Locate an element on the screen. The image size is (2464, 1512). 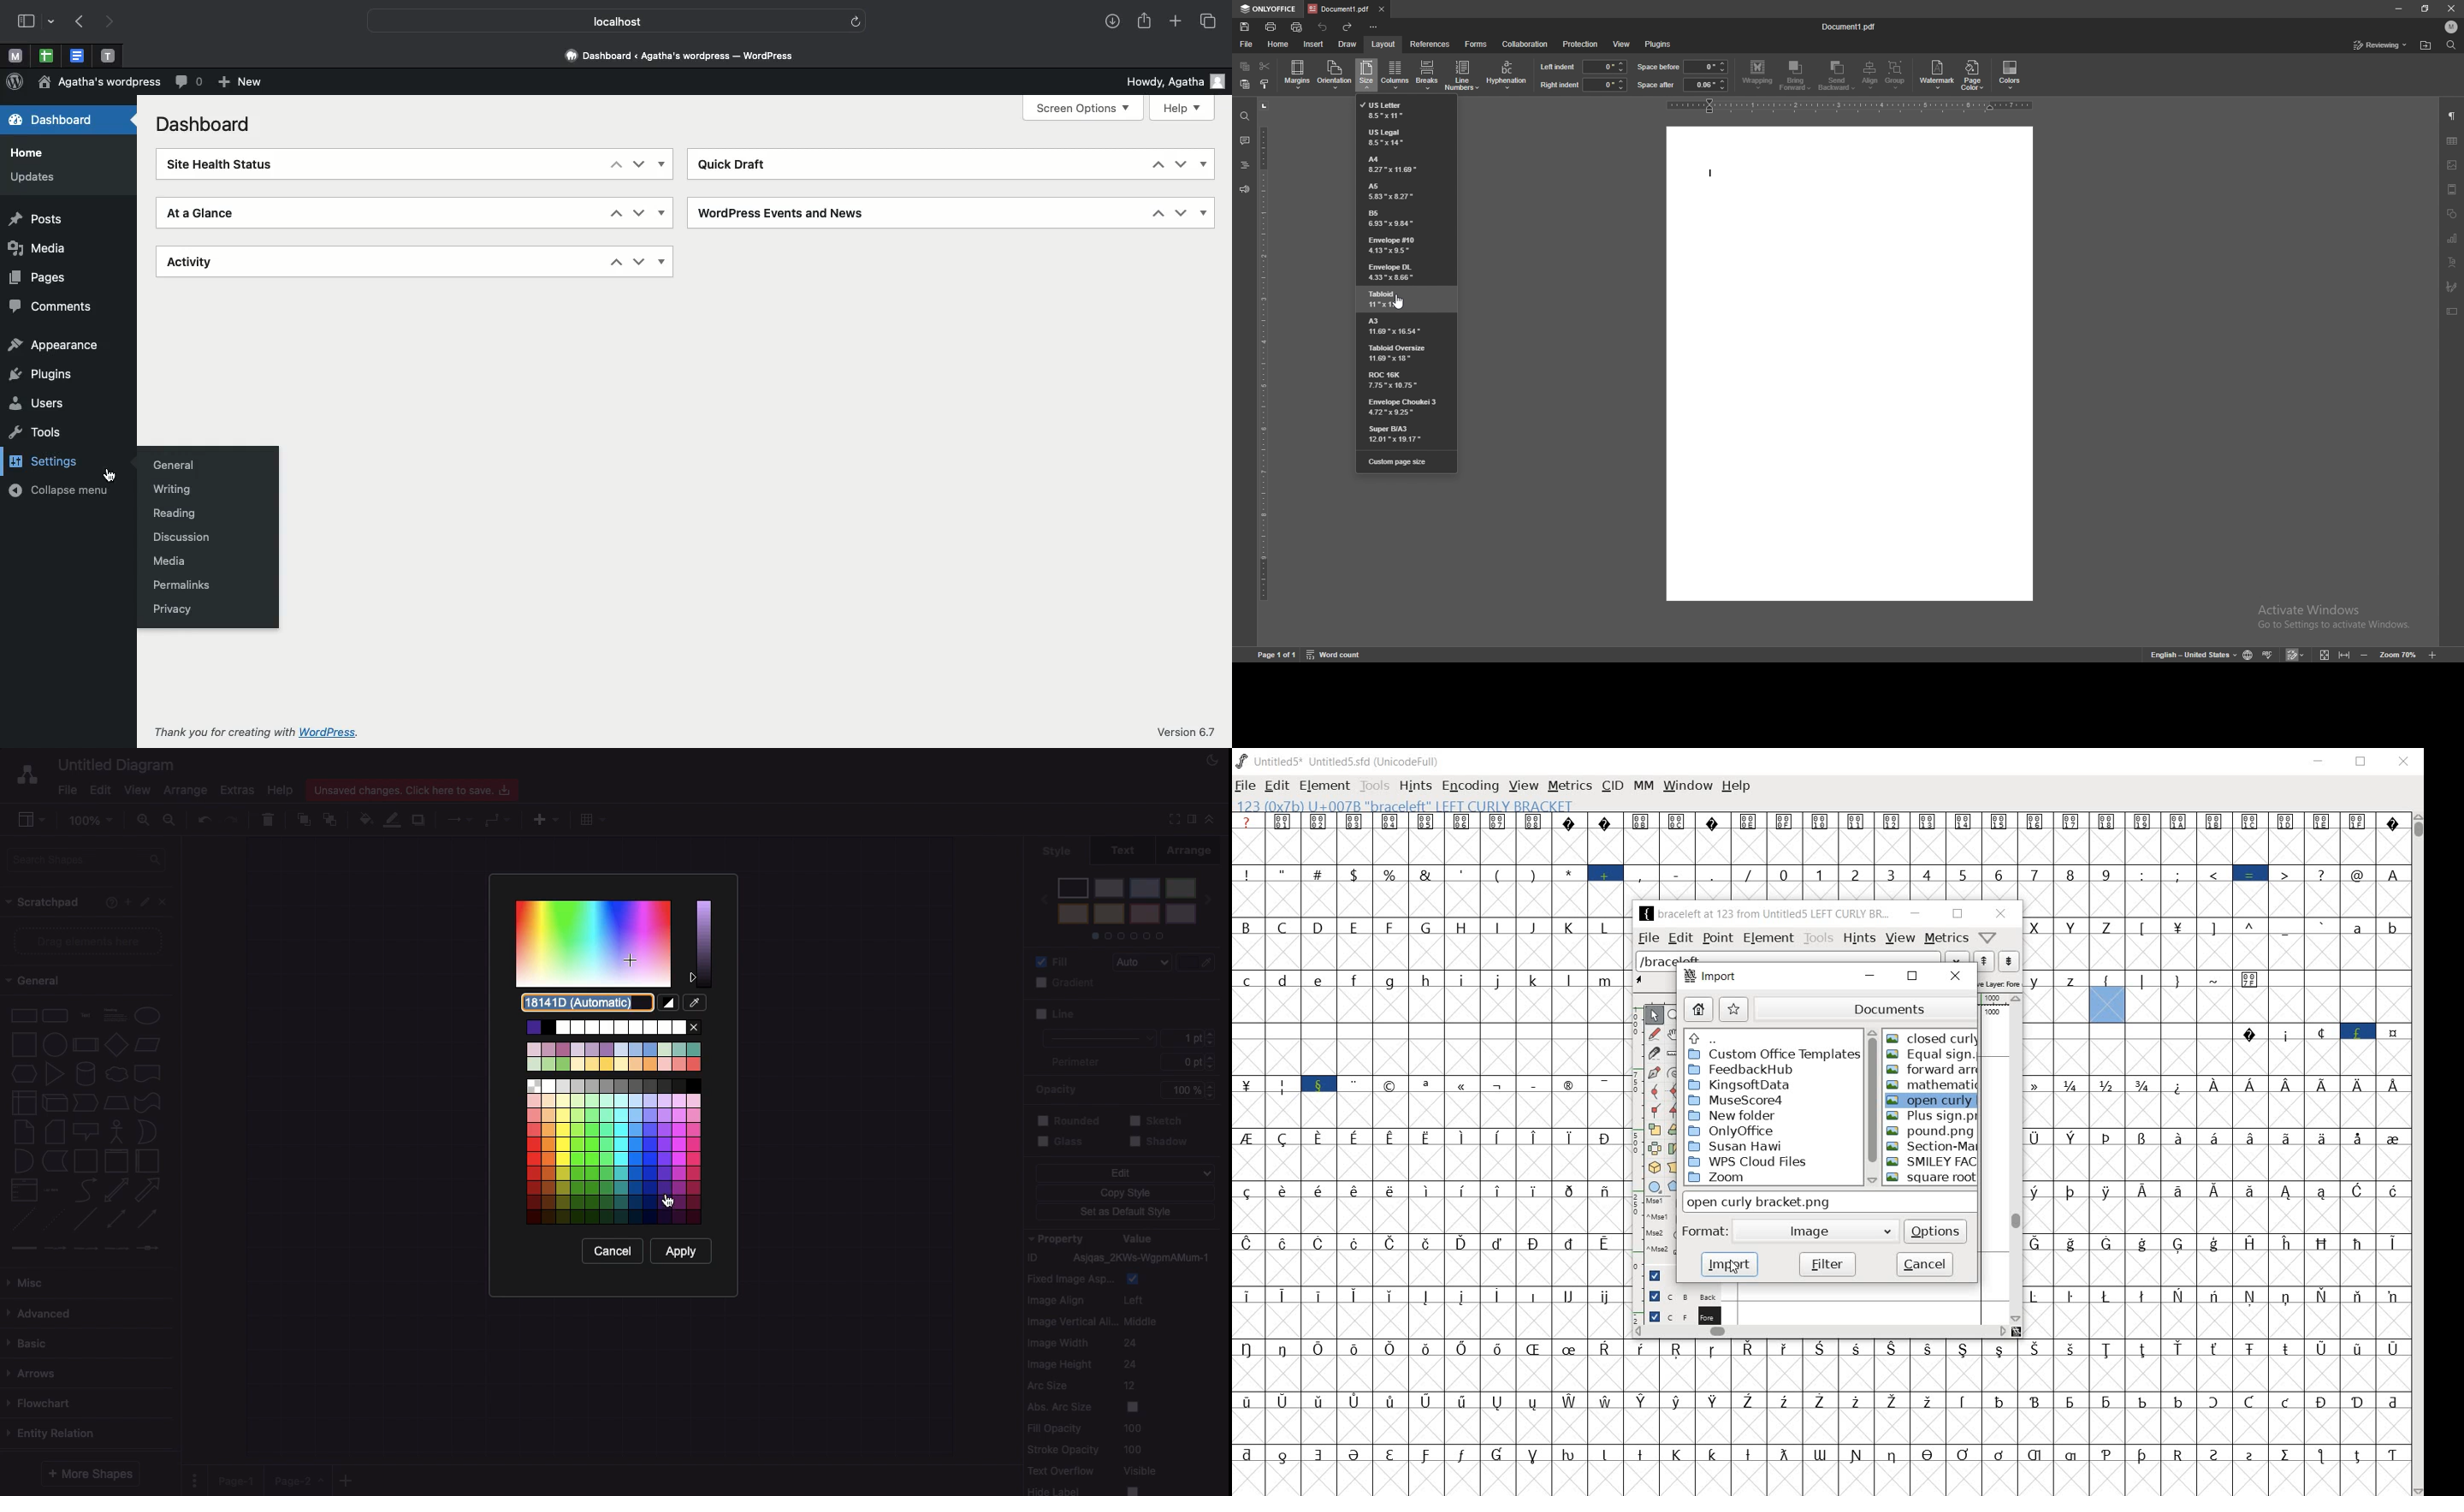
Collapse menu is located at coordinates (56, 489).